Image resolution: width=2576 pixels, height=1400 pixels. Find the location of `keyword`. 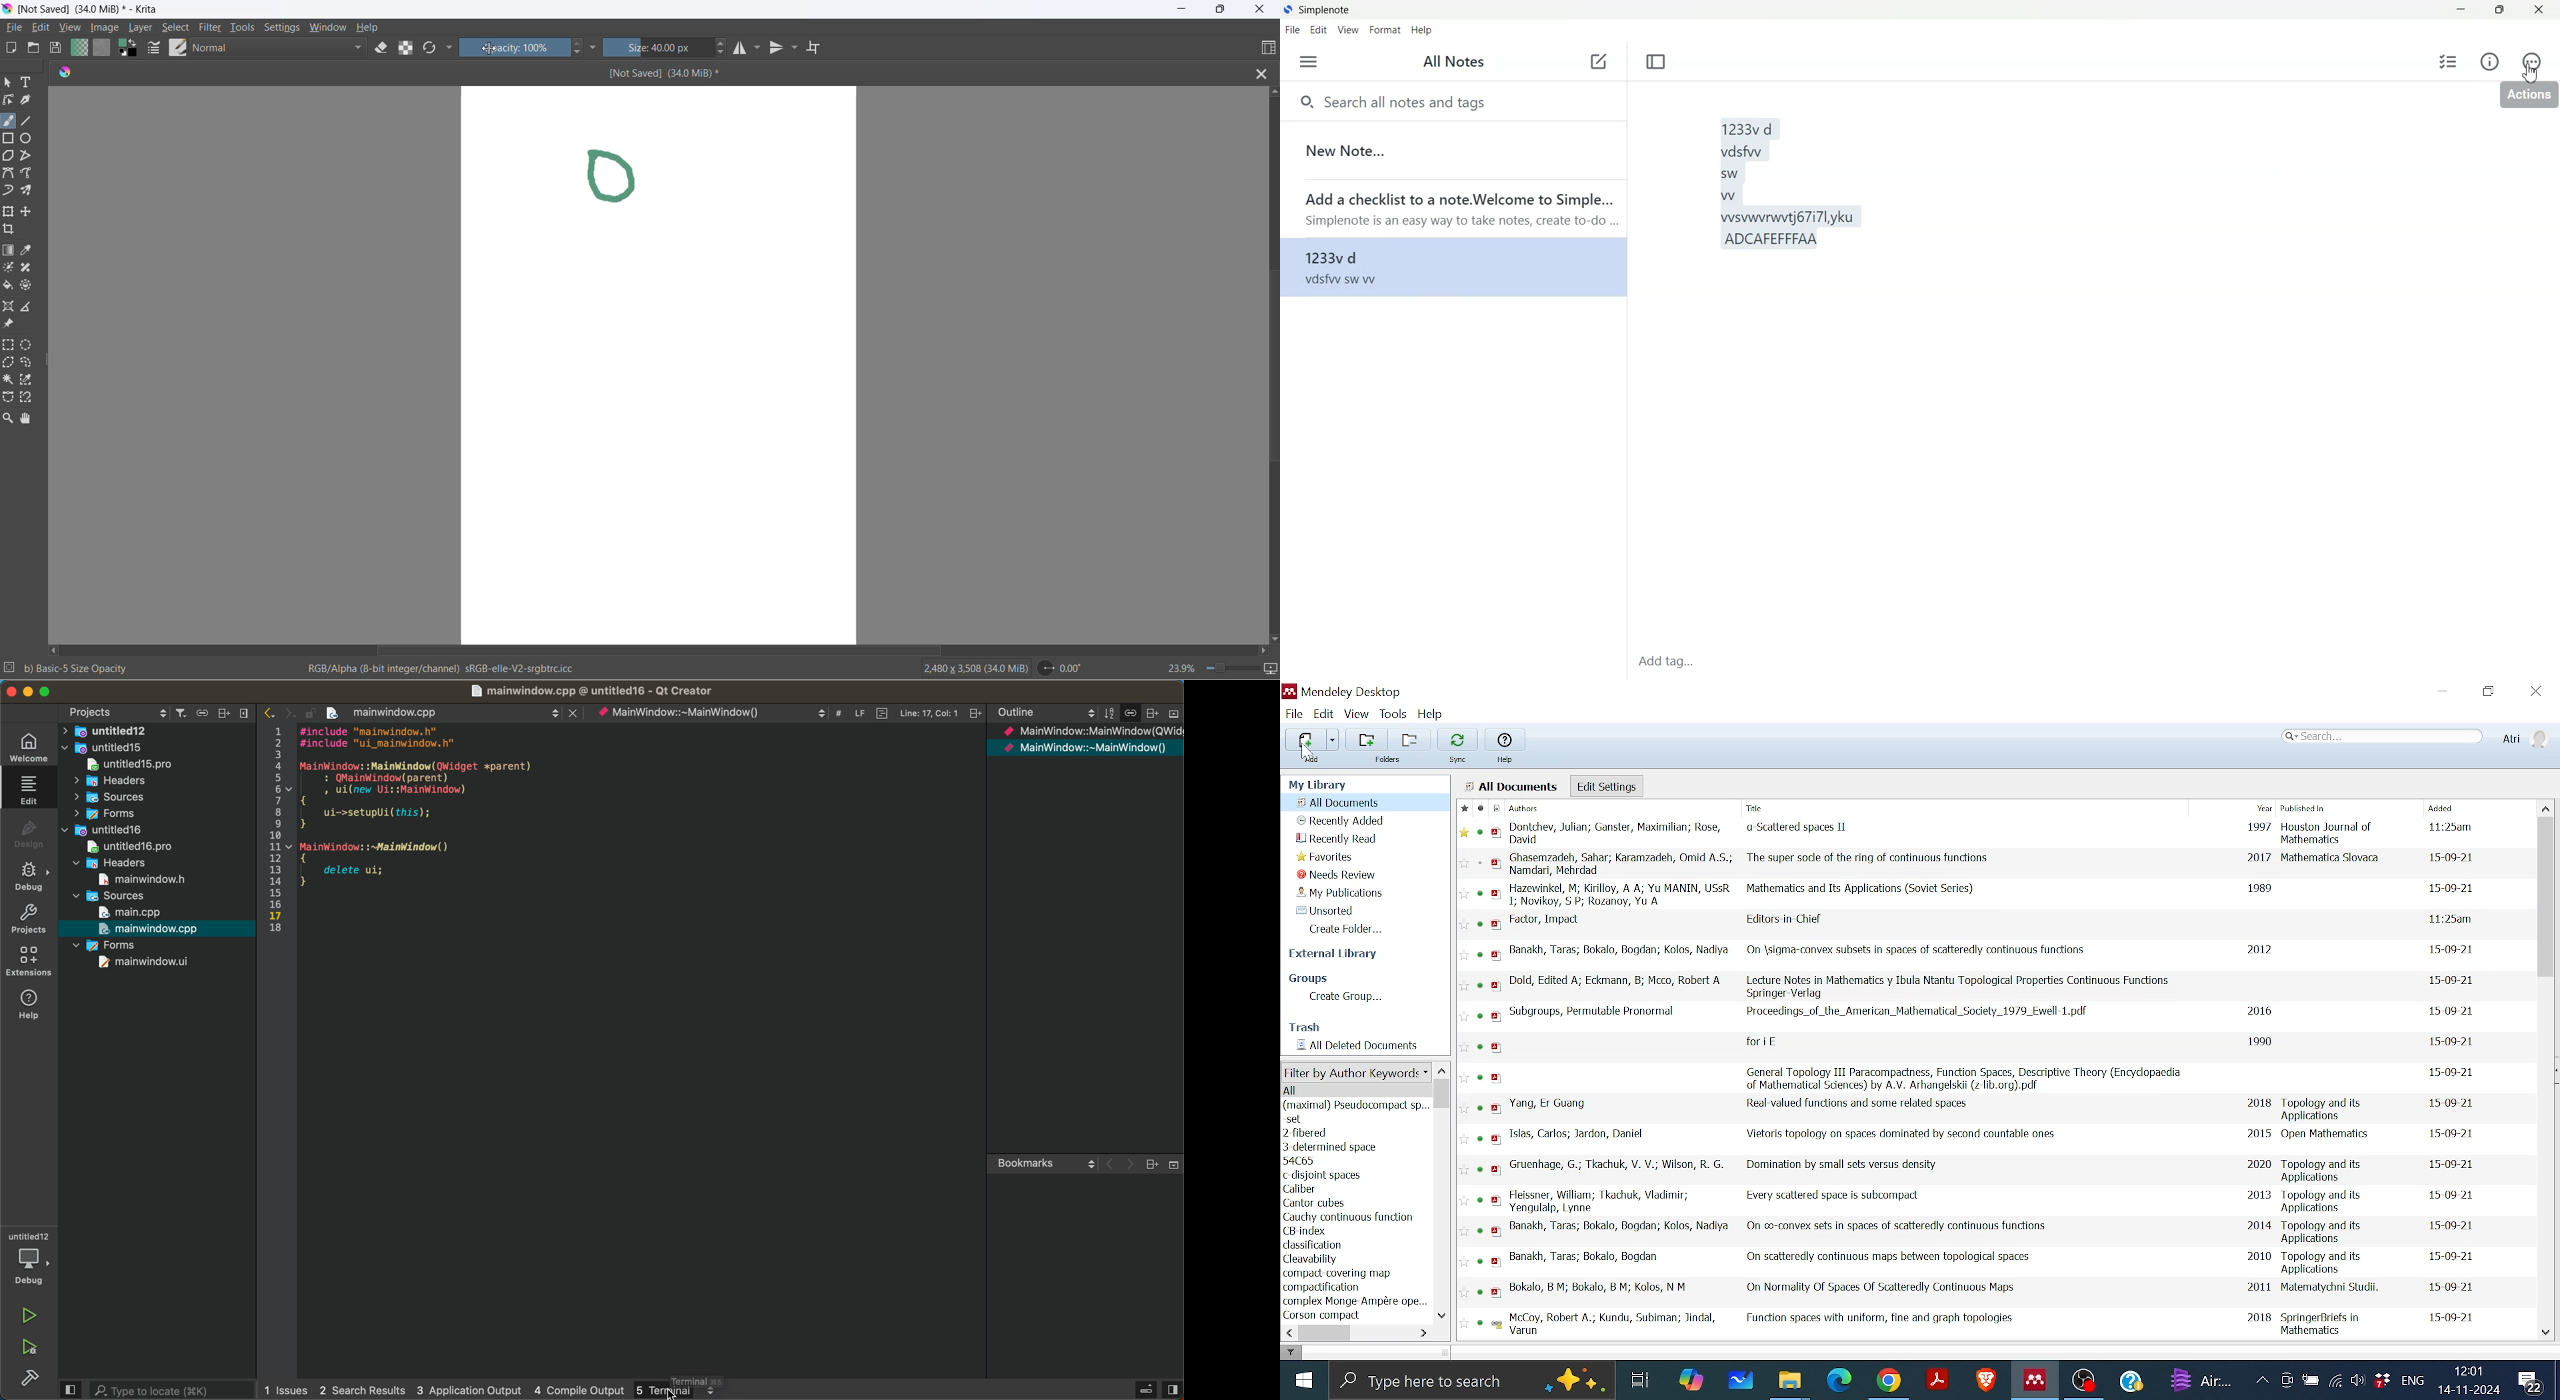

keyword is located at coordinates (1311, 1232).